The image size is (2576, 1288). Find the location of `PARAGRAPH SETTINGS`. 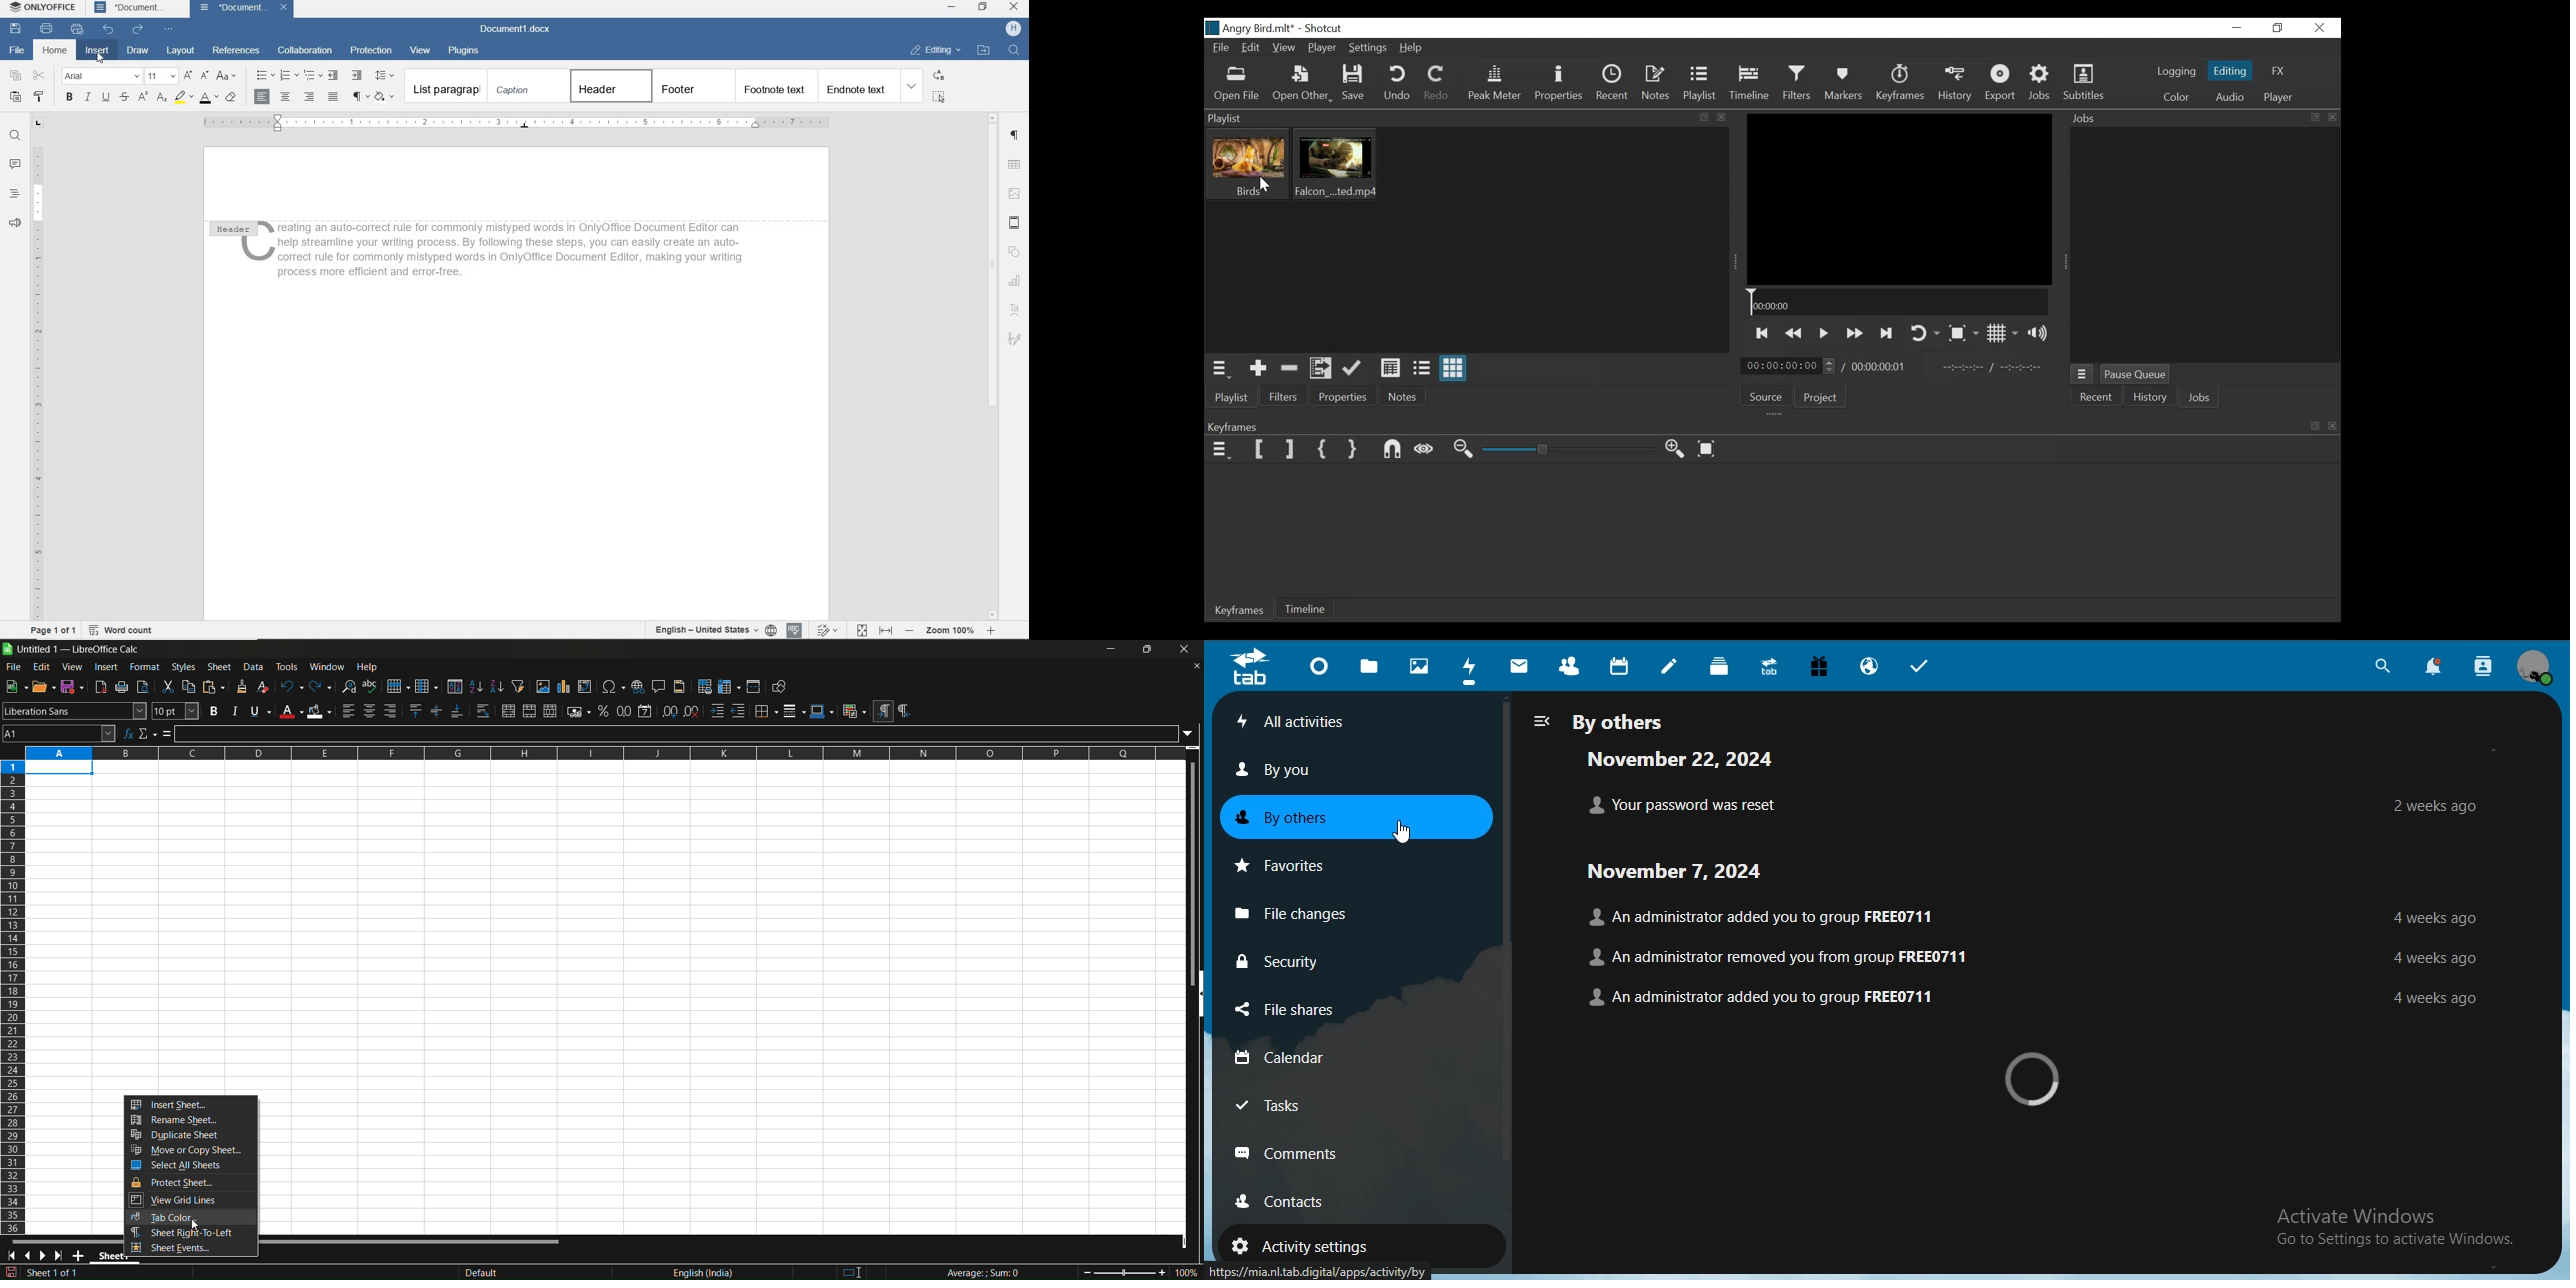

PARAGRAPH SETTINGS is located at coordinates (1015, 135).